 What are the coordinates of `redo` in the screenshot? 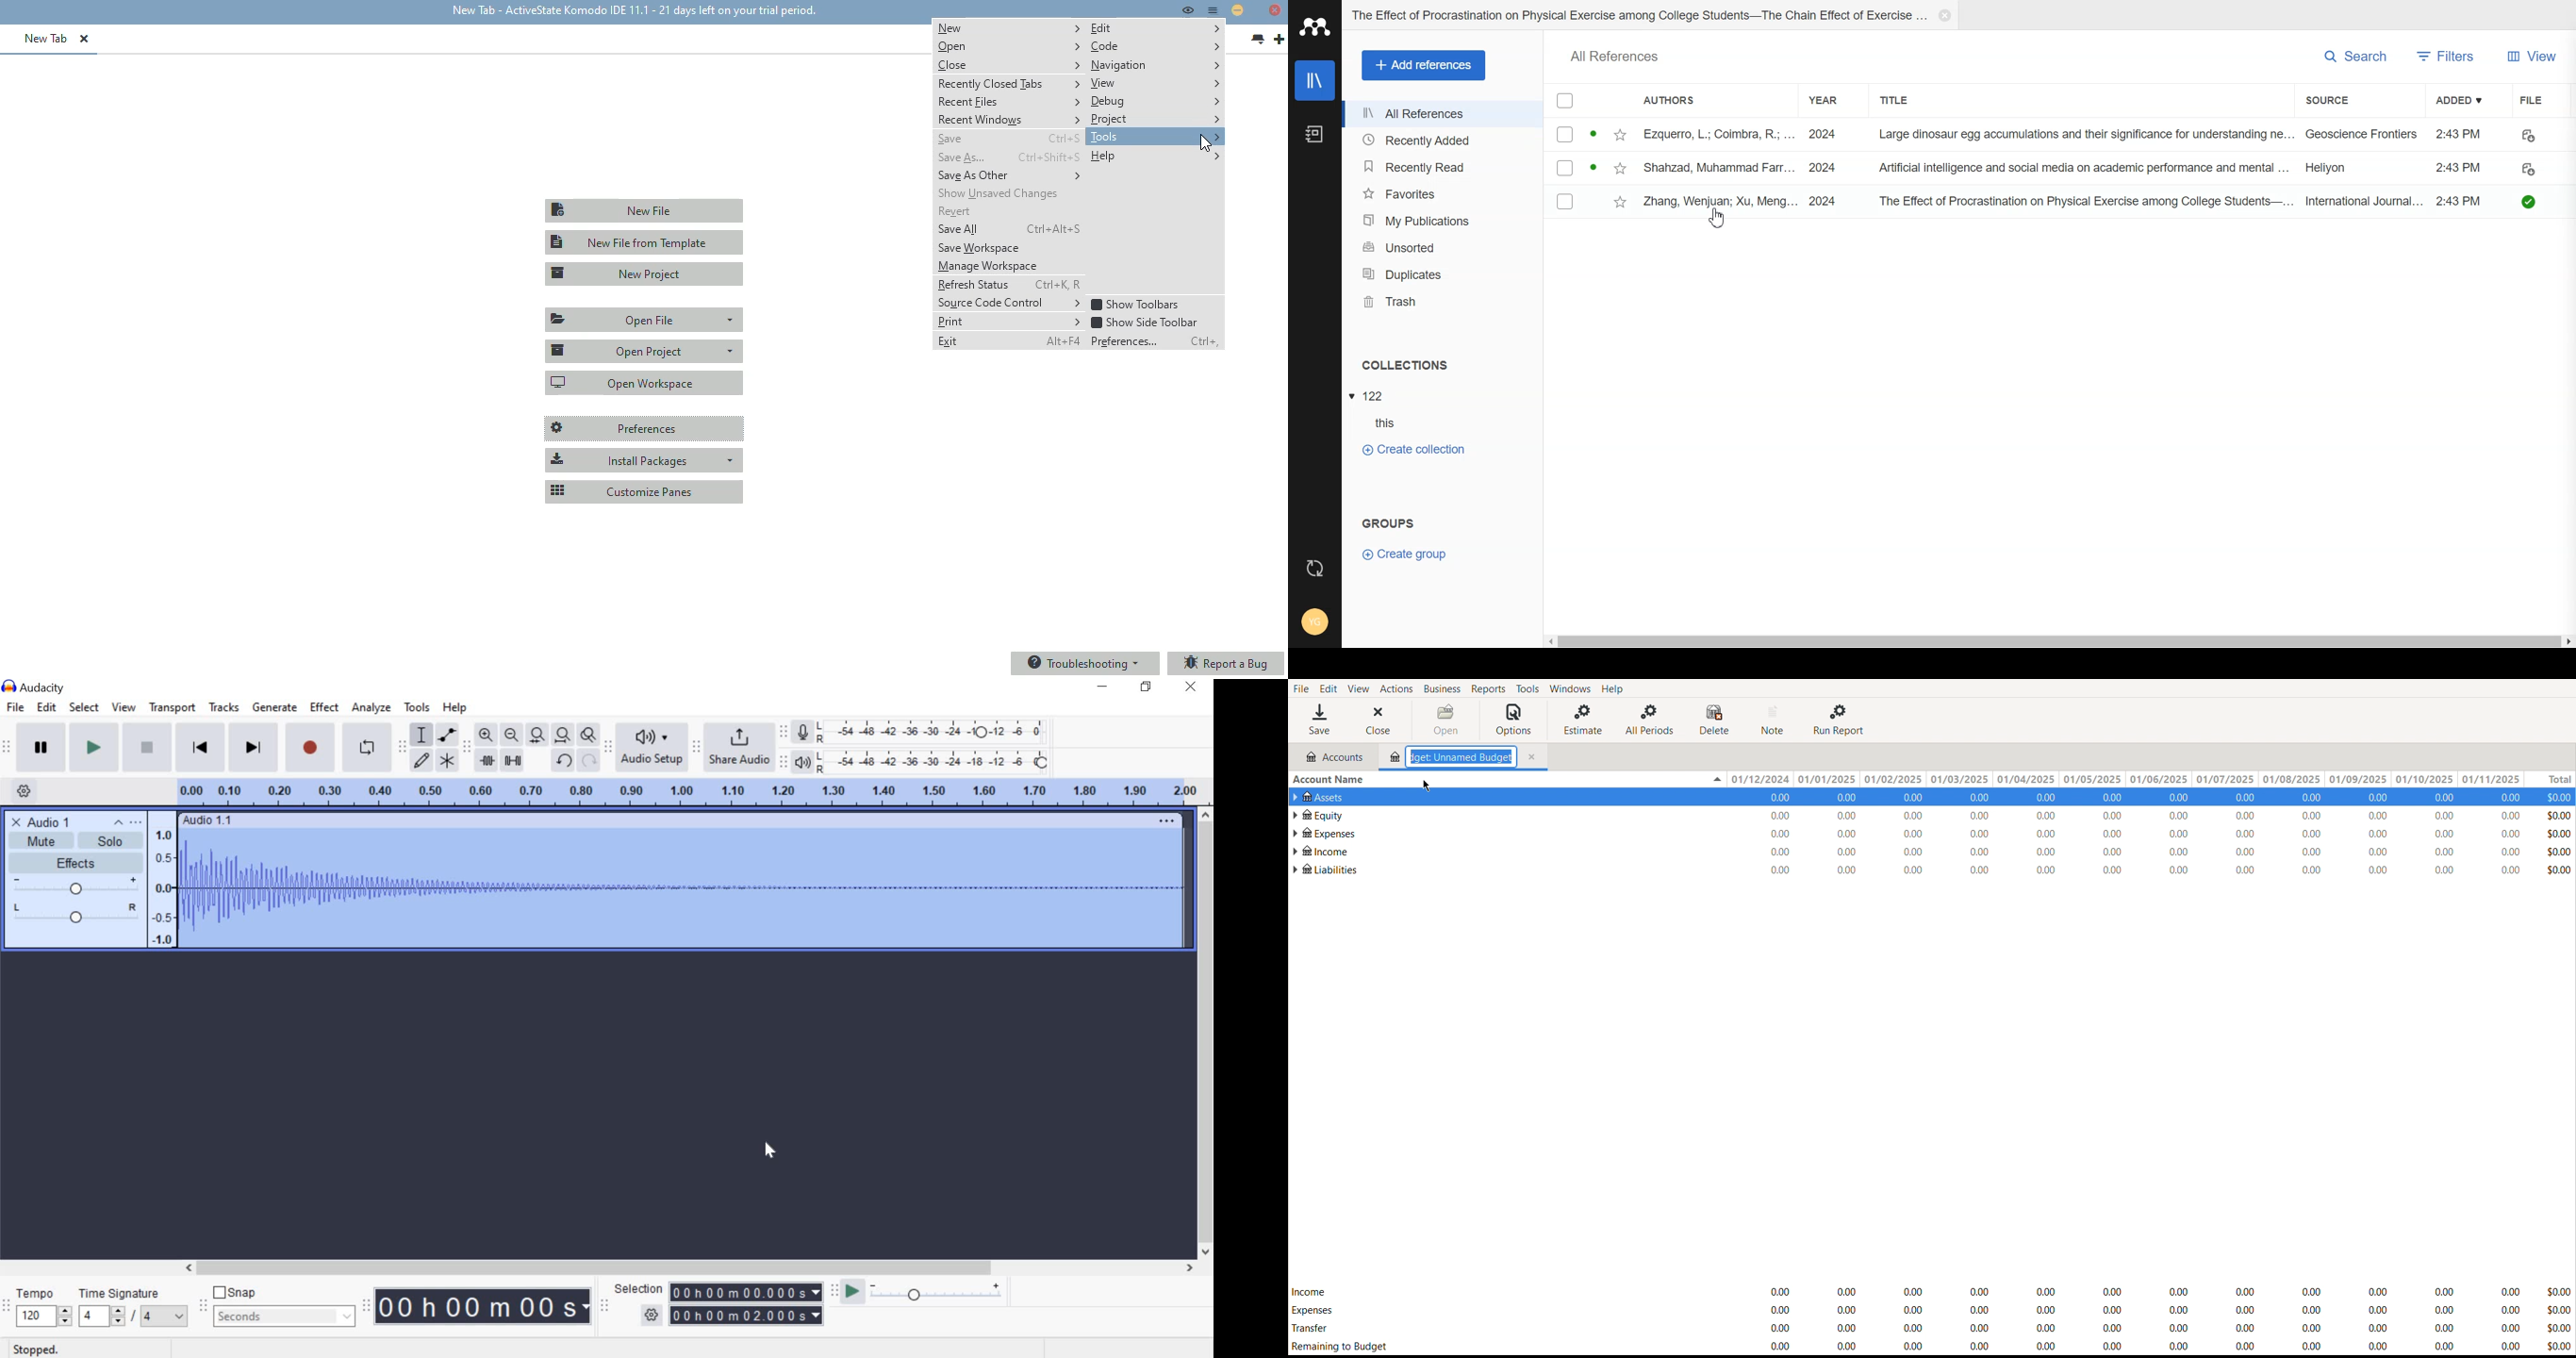 It's located at (588, 759).